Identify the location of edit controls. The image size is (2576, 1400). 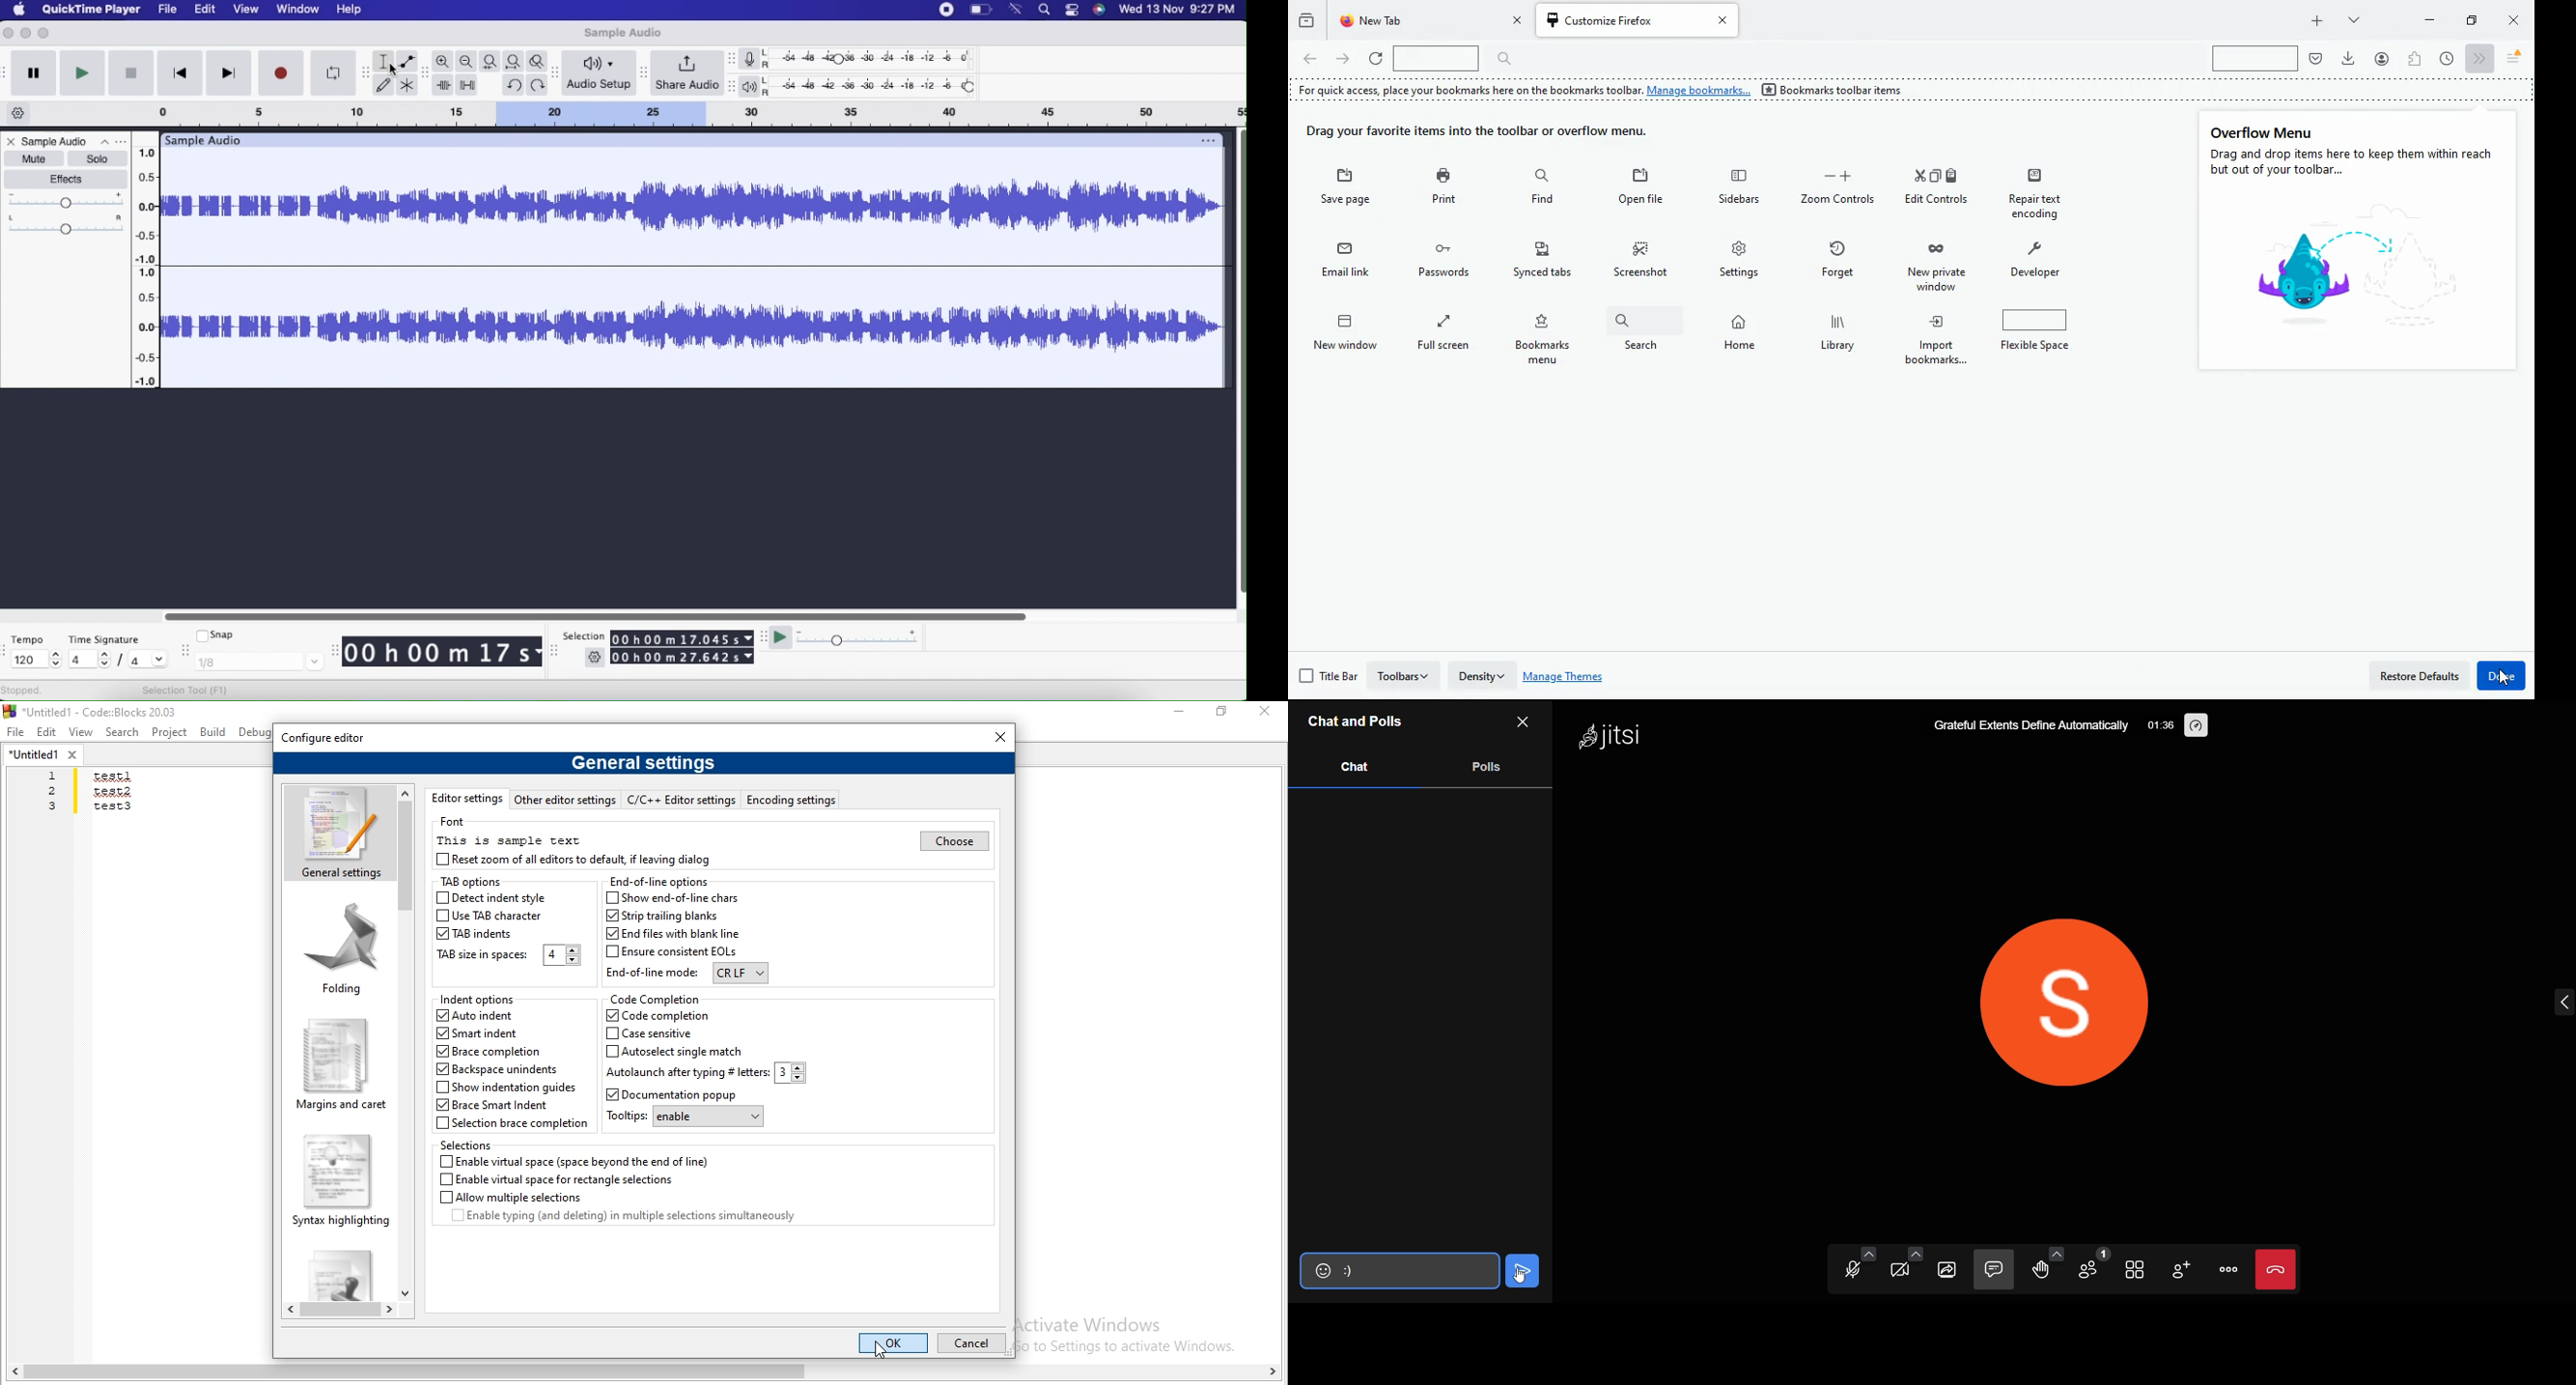
(2038, 195).